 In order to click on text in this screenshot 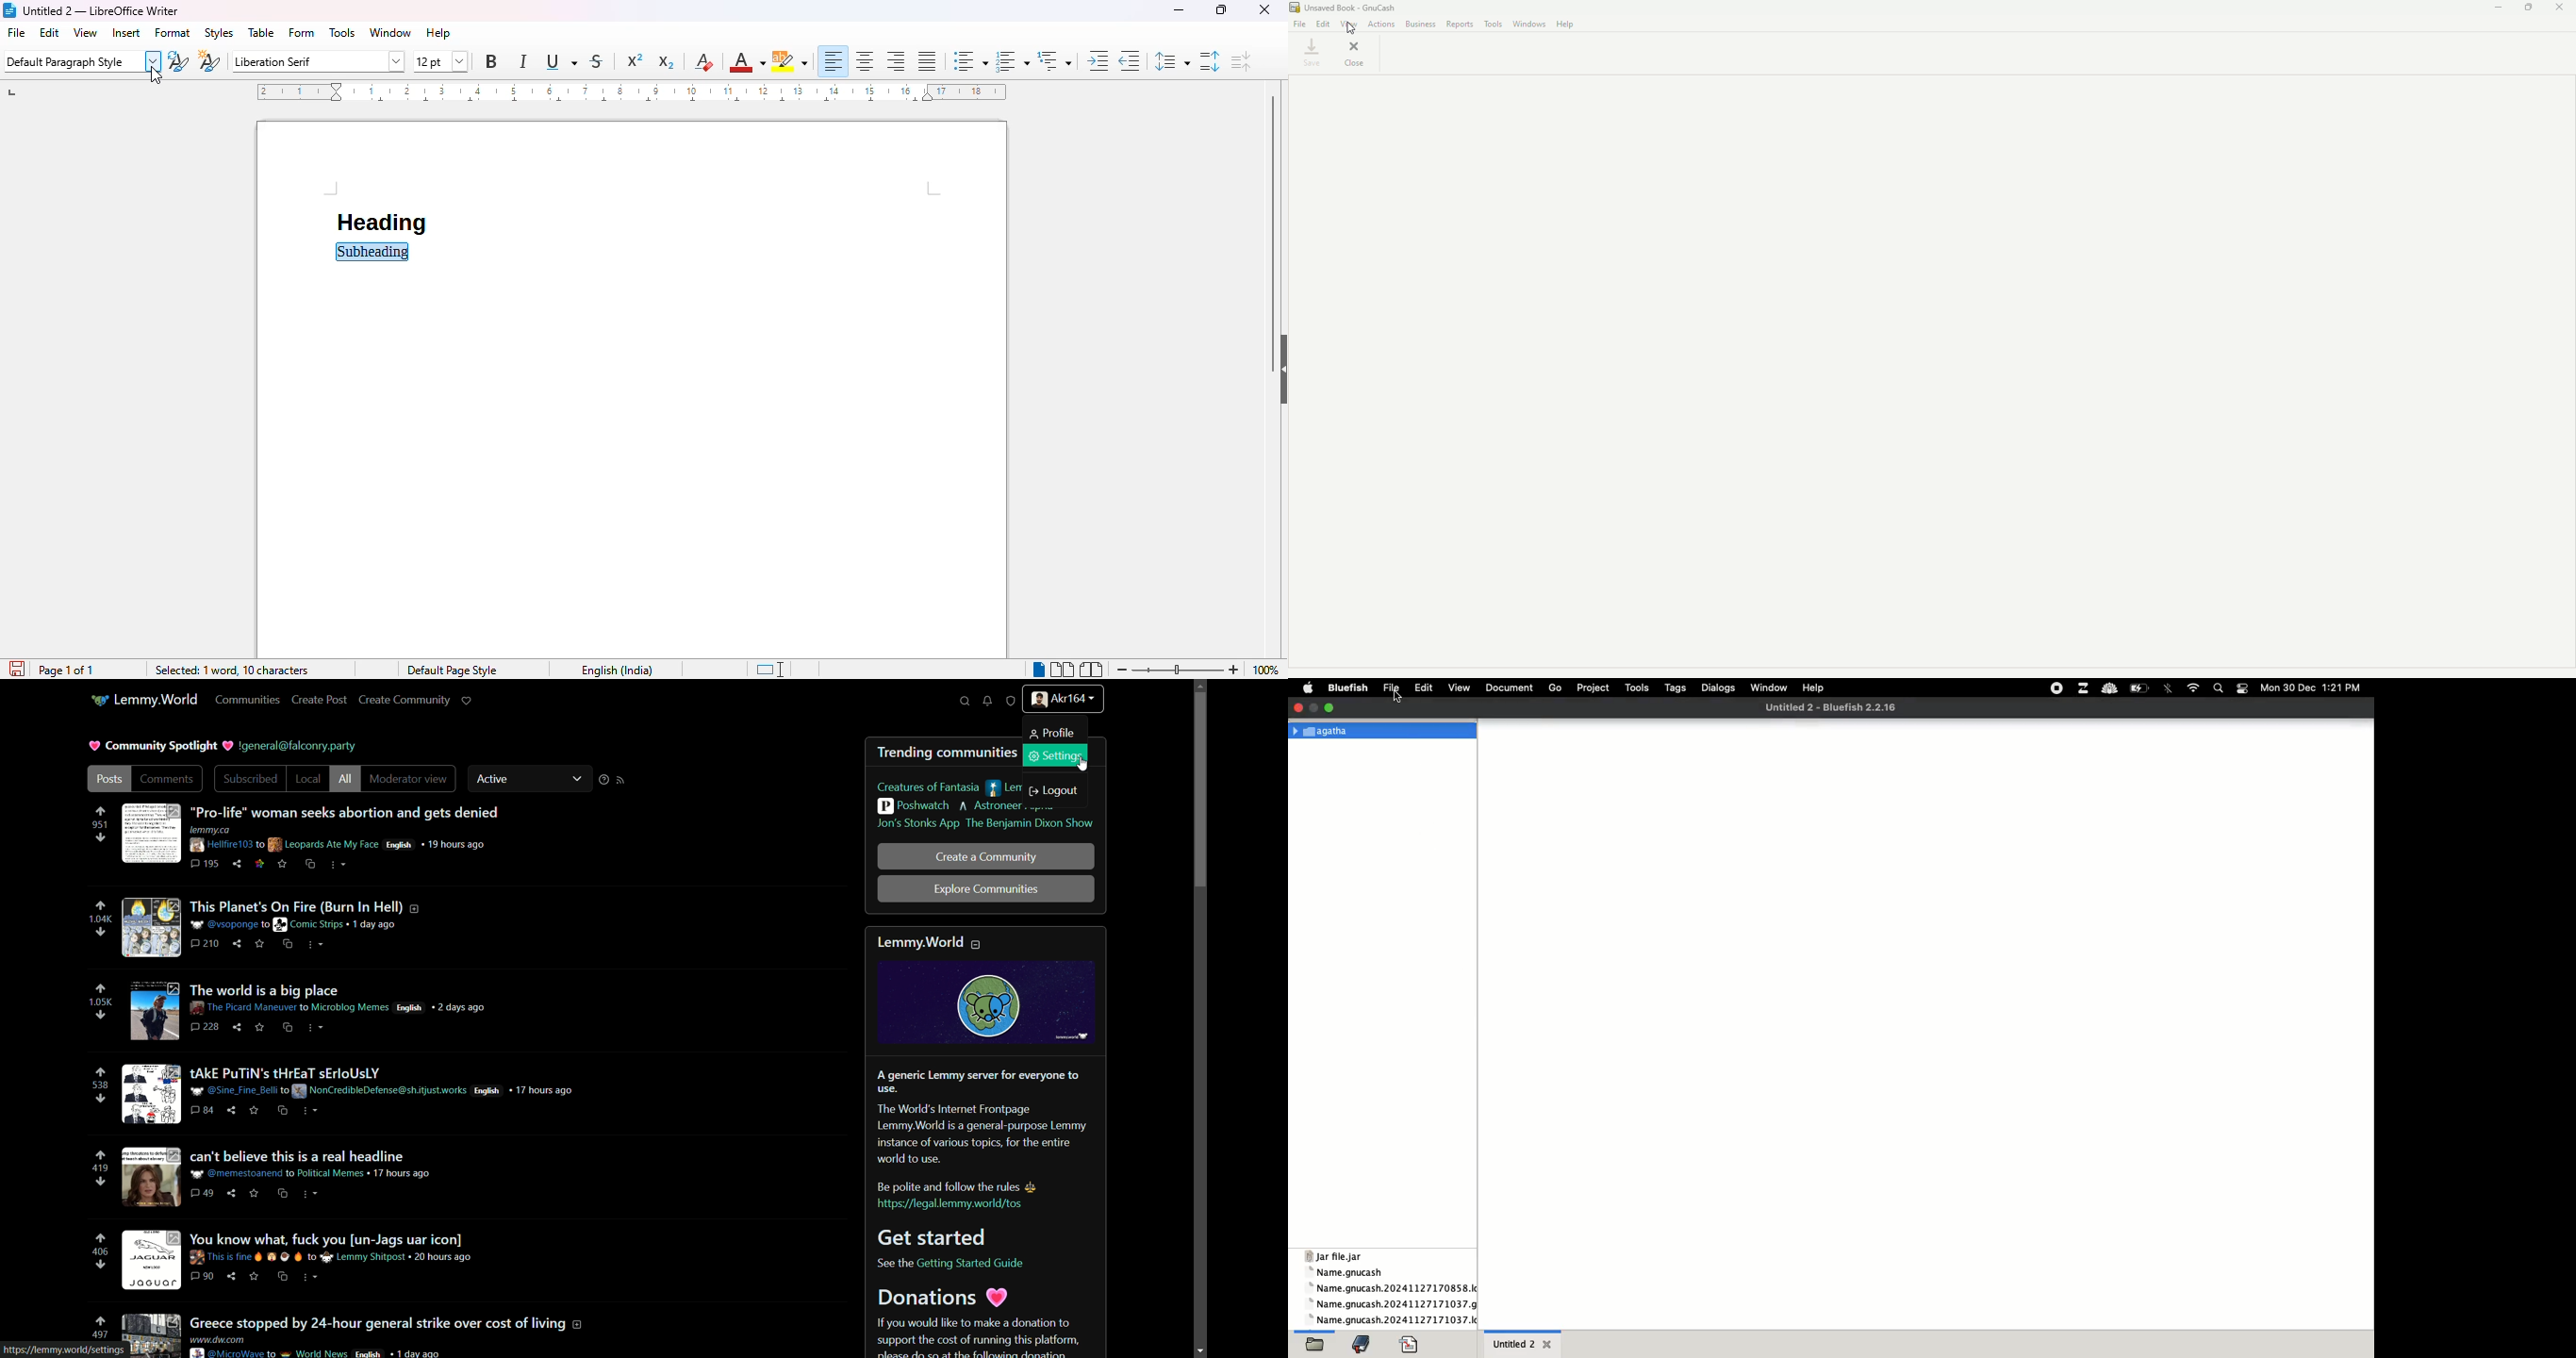, I will do `click(301, 748)`.